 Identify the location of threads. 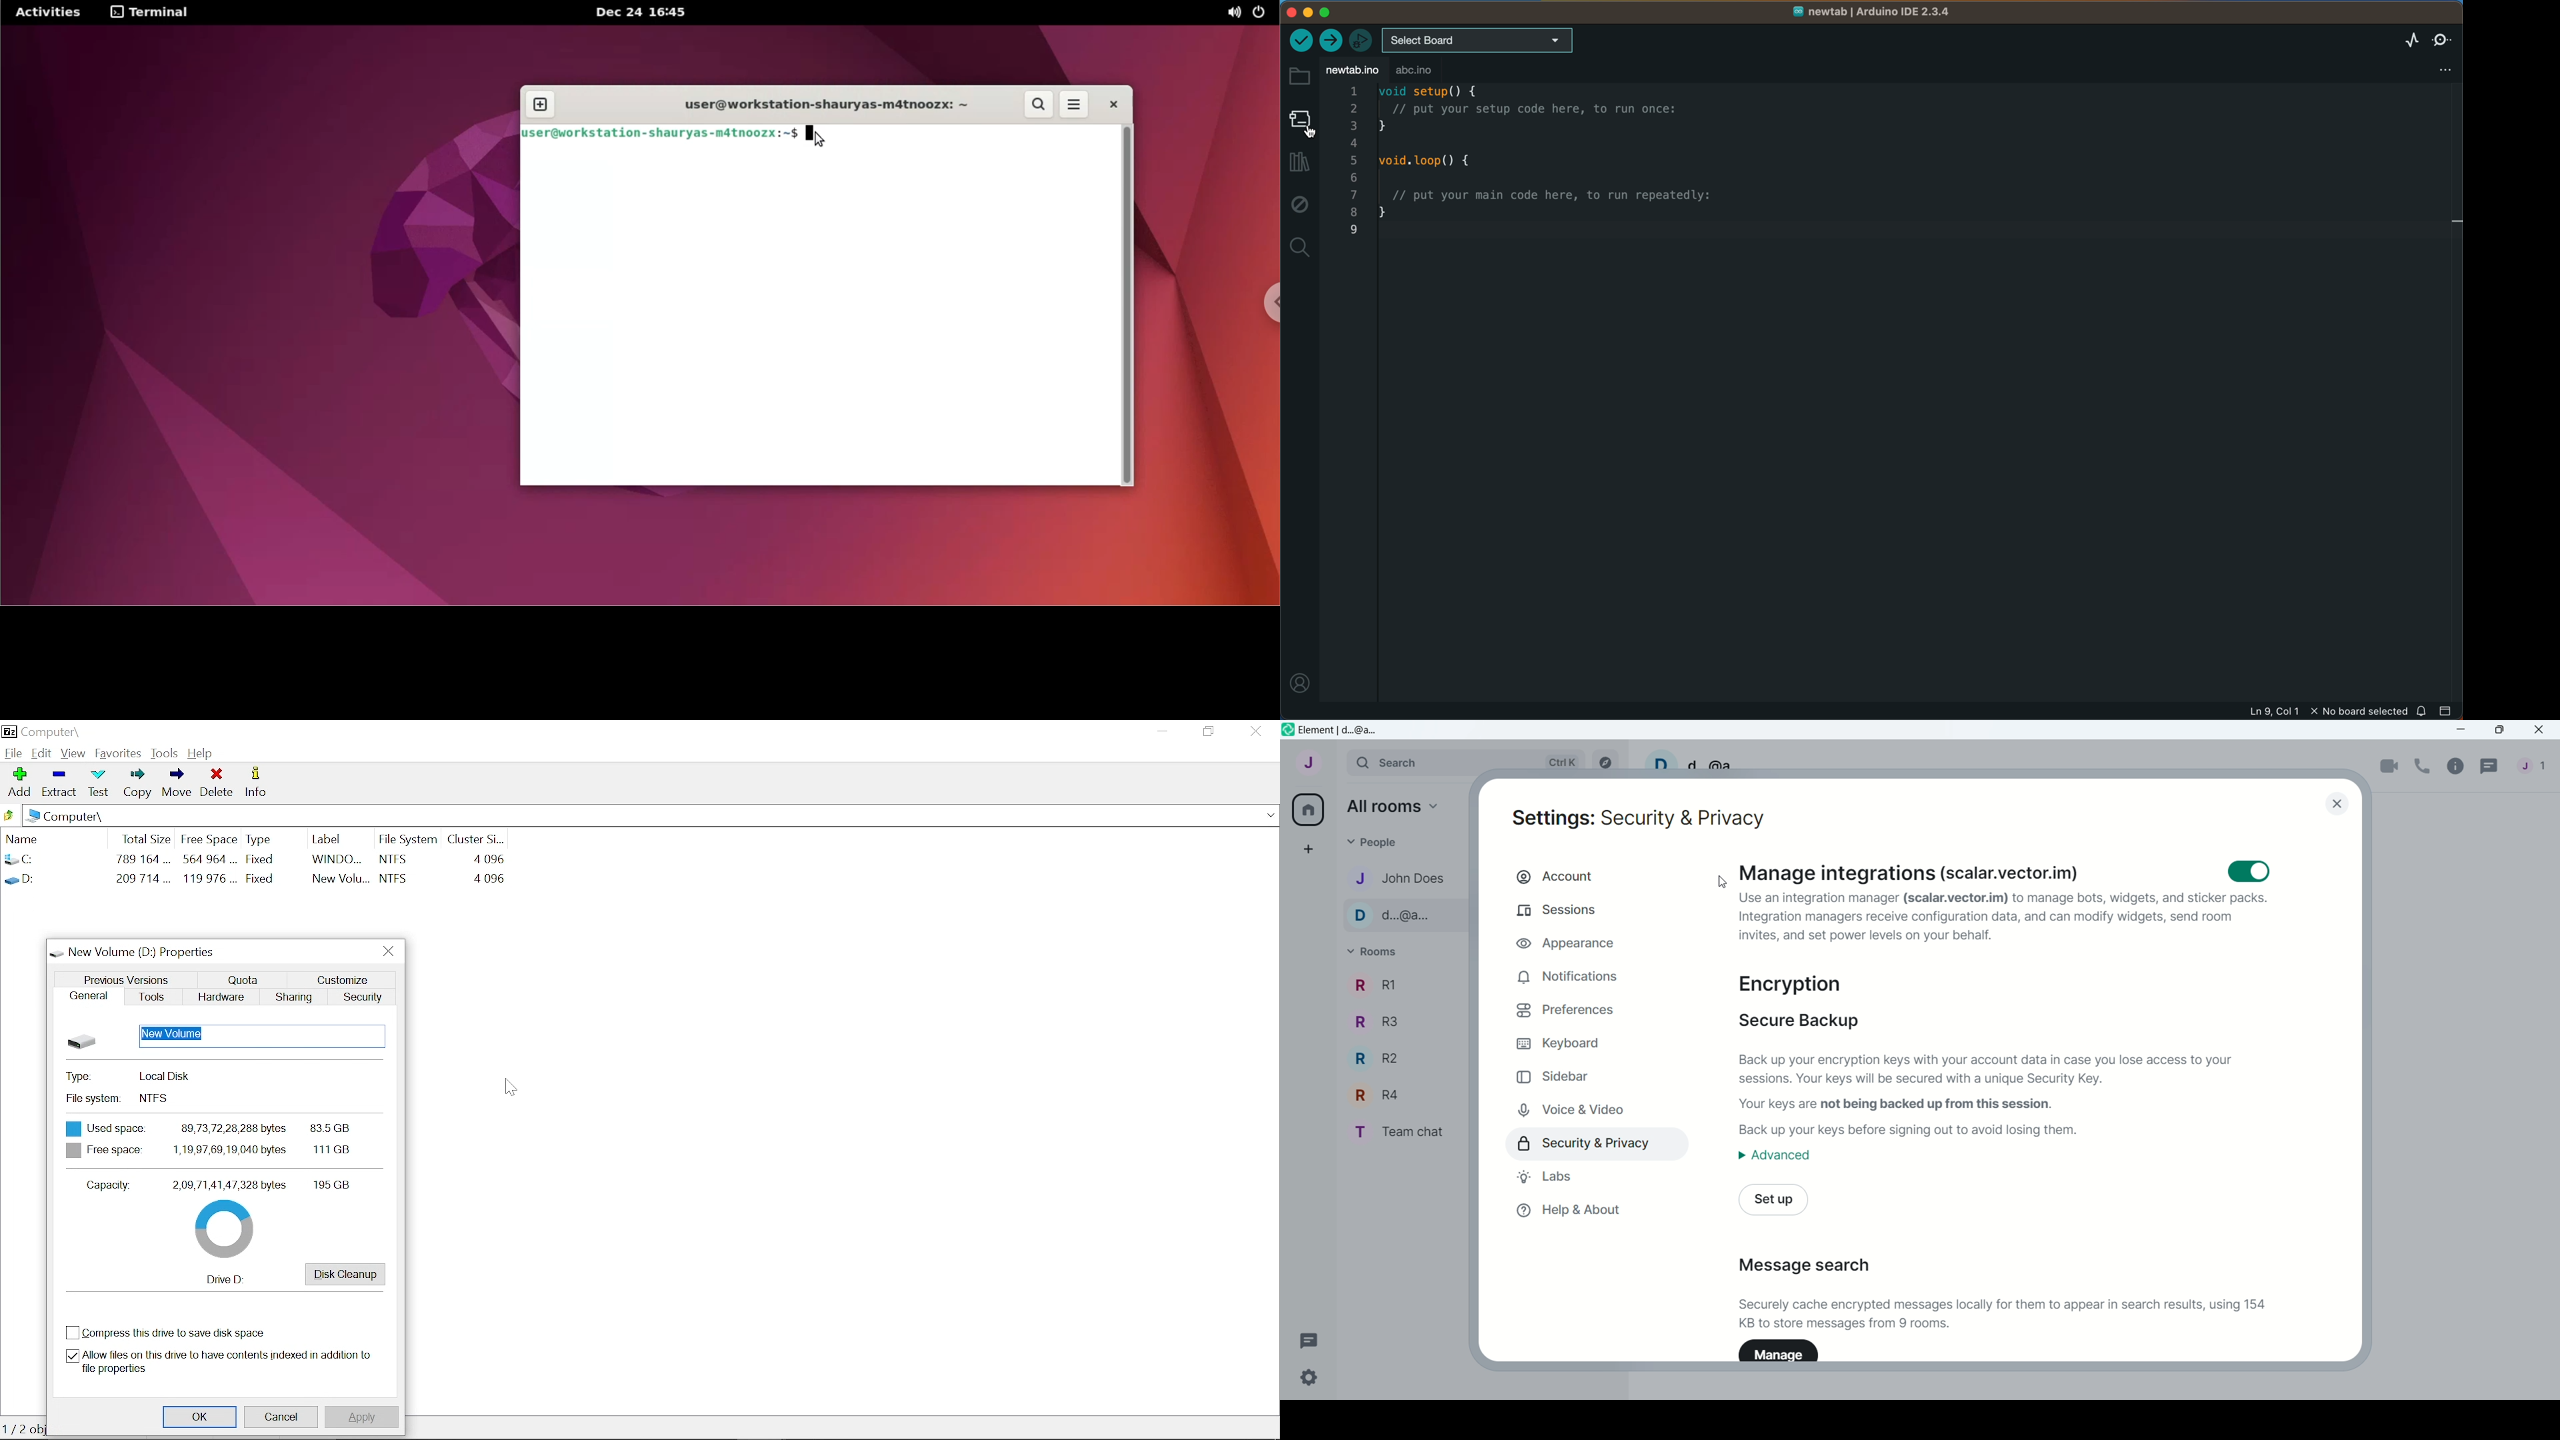
(2491, 765).